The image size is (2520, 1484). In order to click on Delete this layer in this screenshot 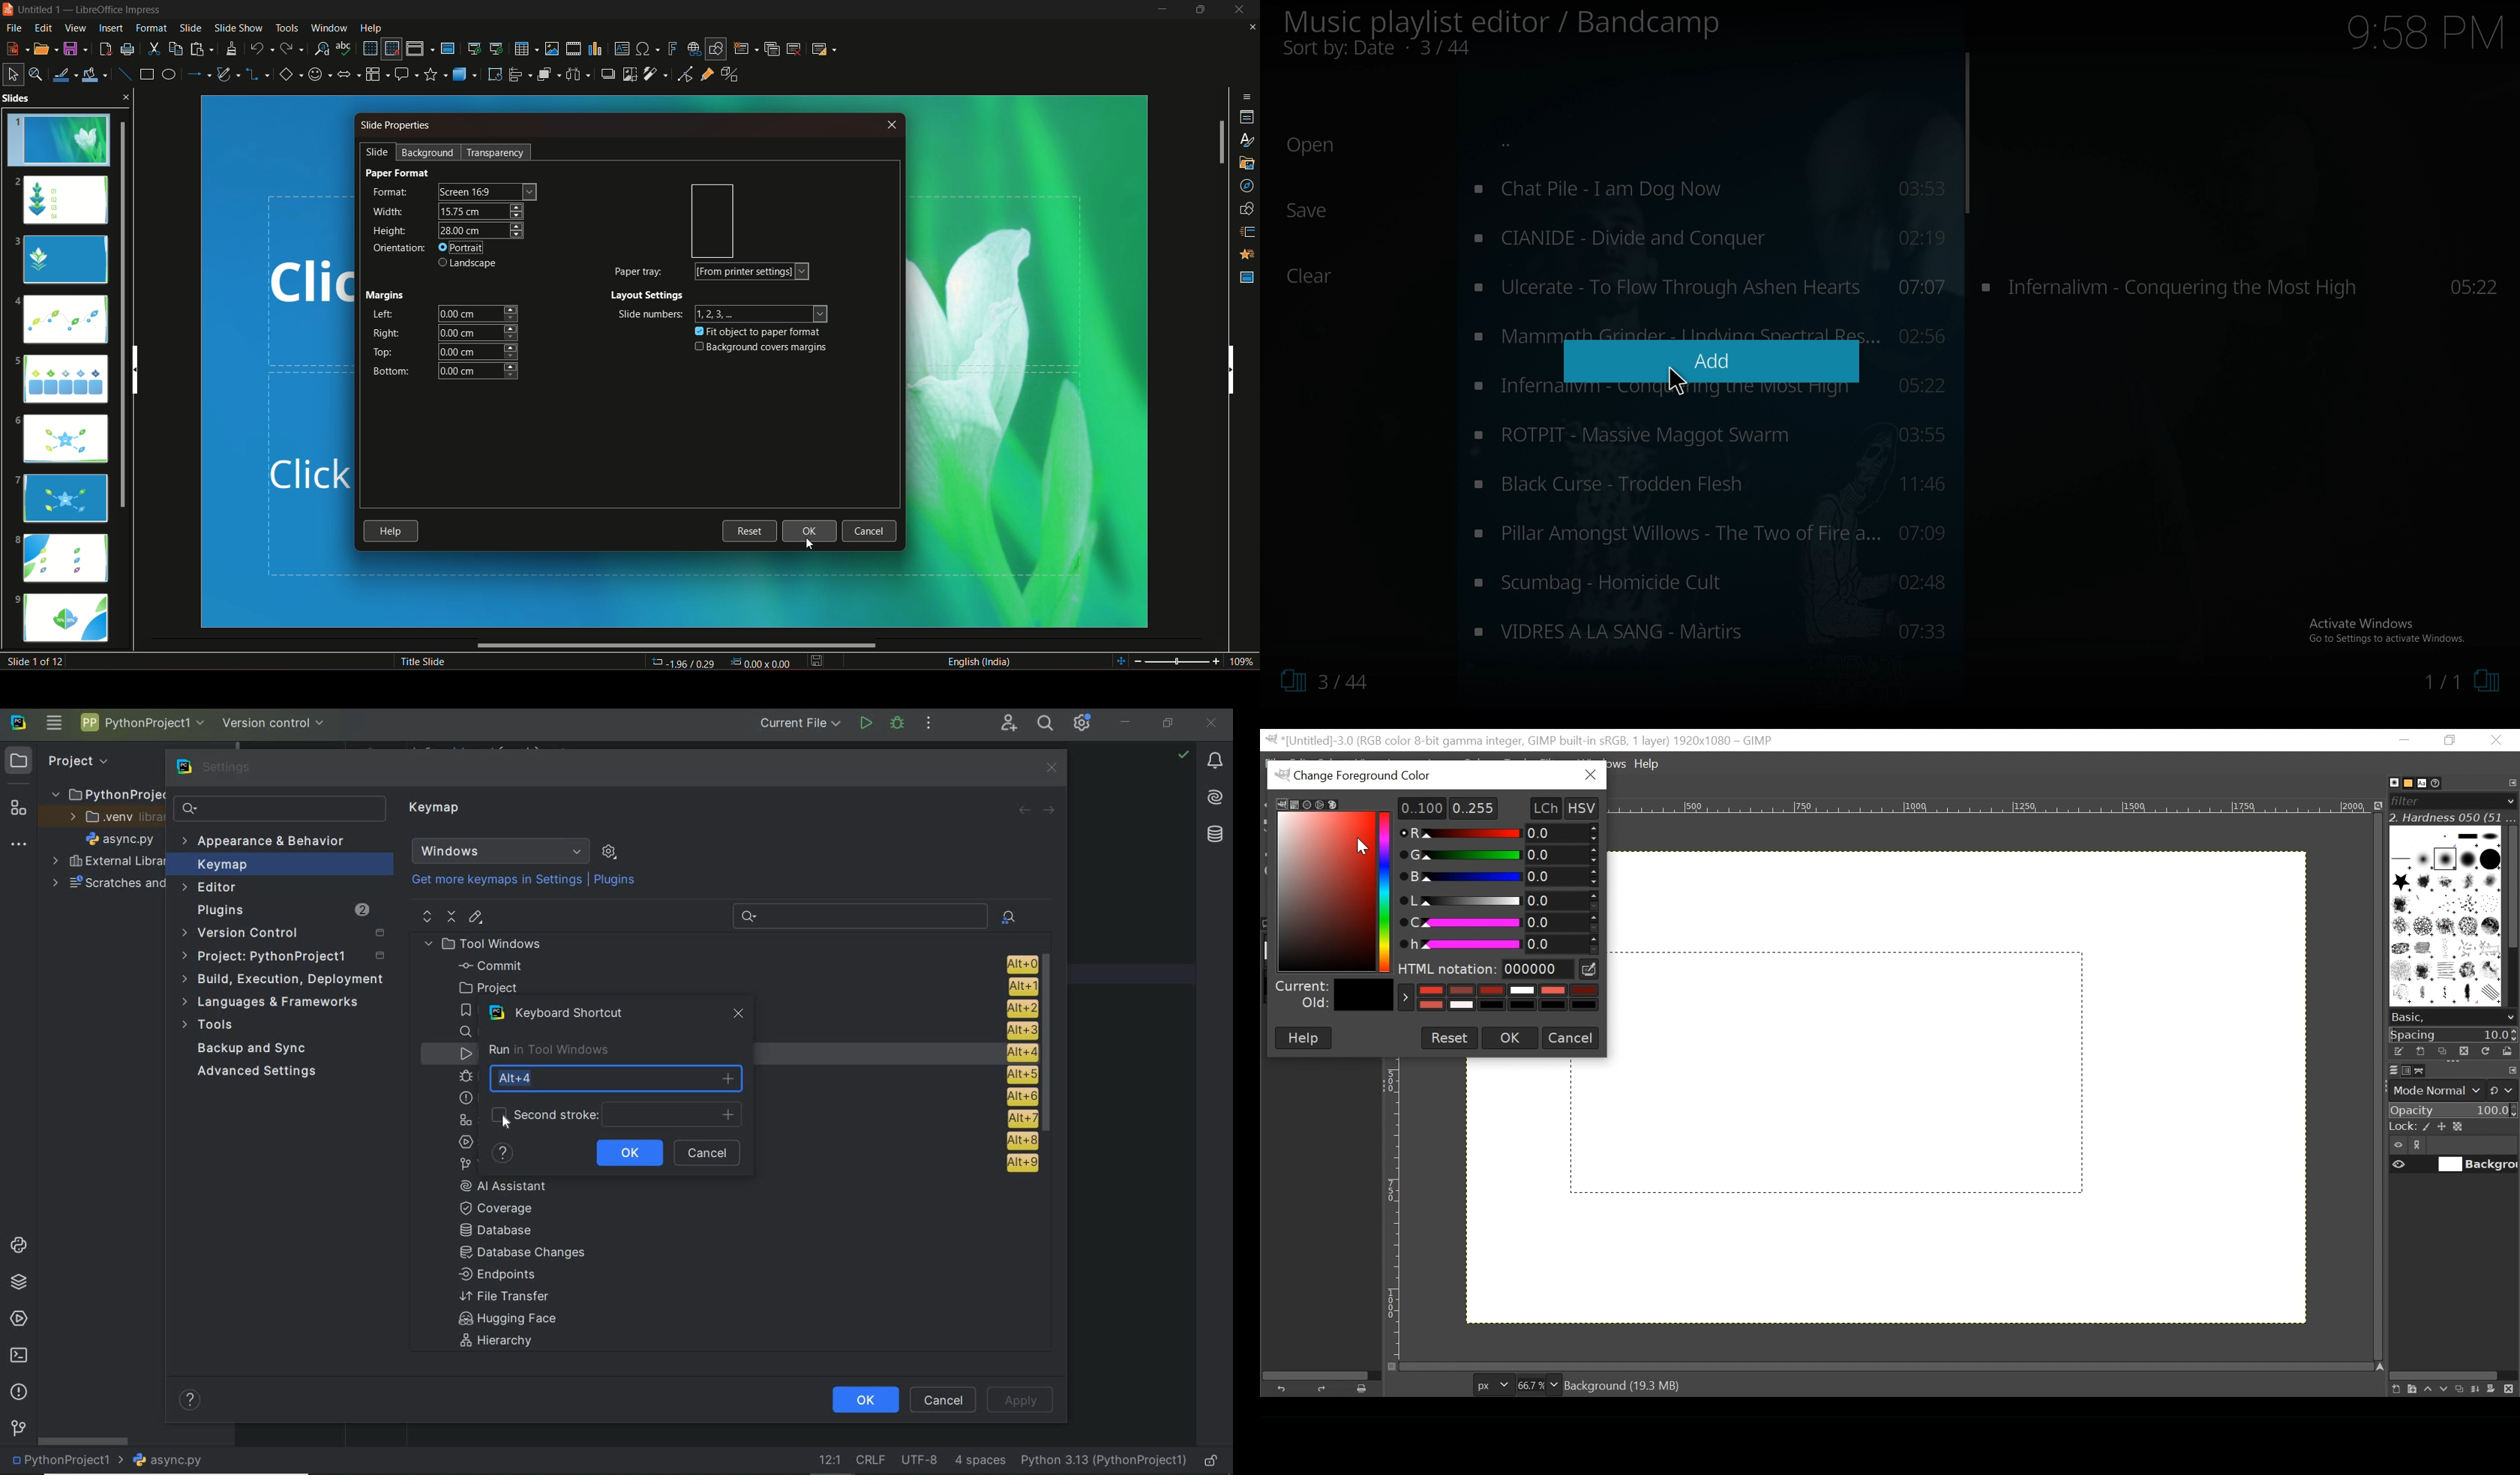, I will do `click(2511, 1390)`.